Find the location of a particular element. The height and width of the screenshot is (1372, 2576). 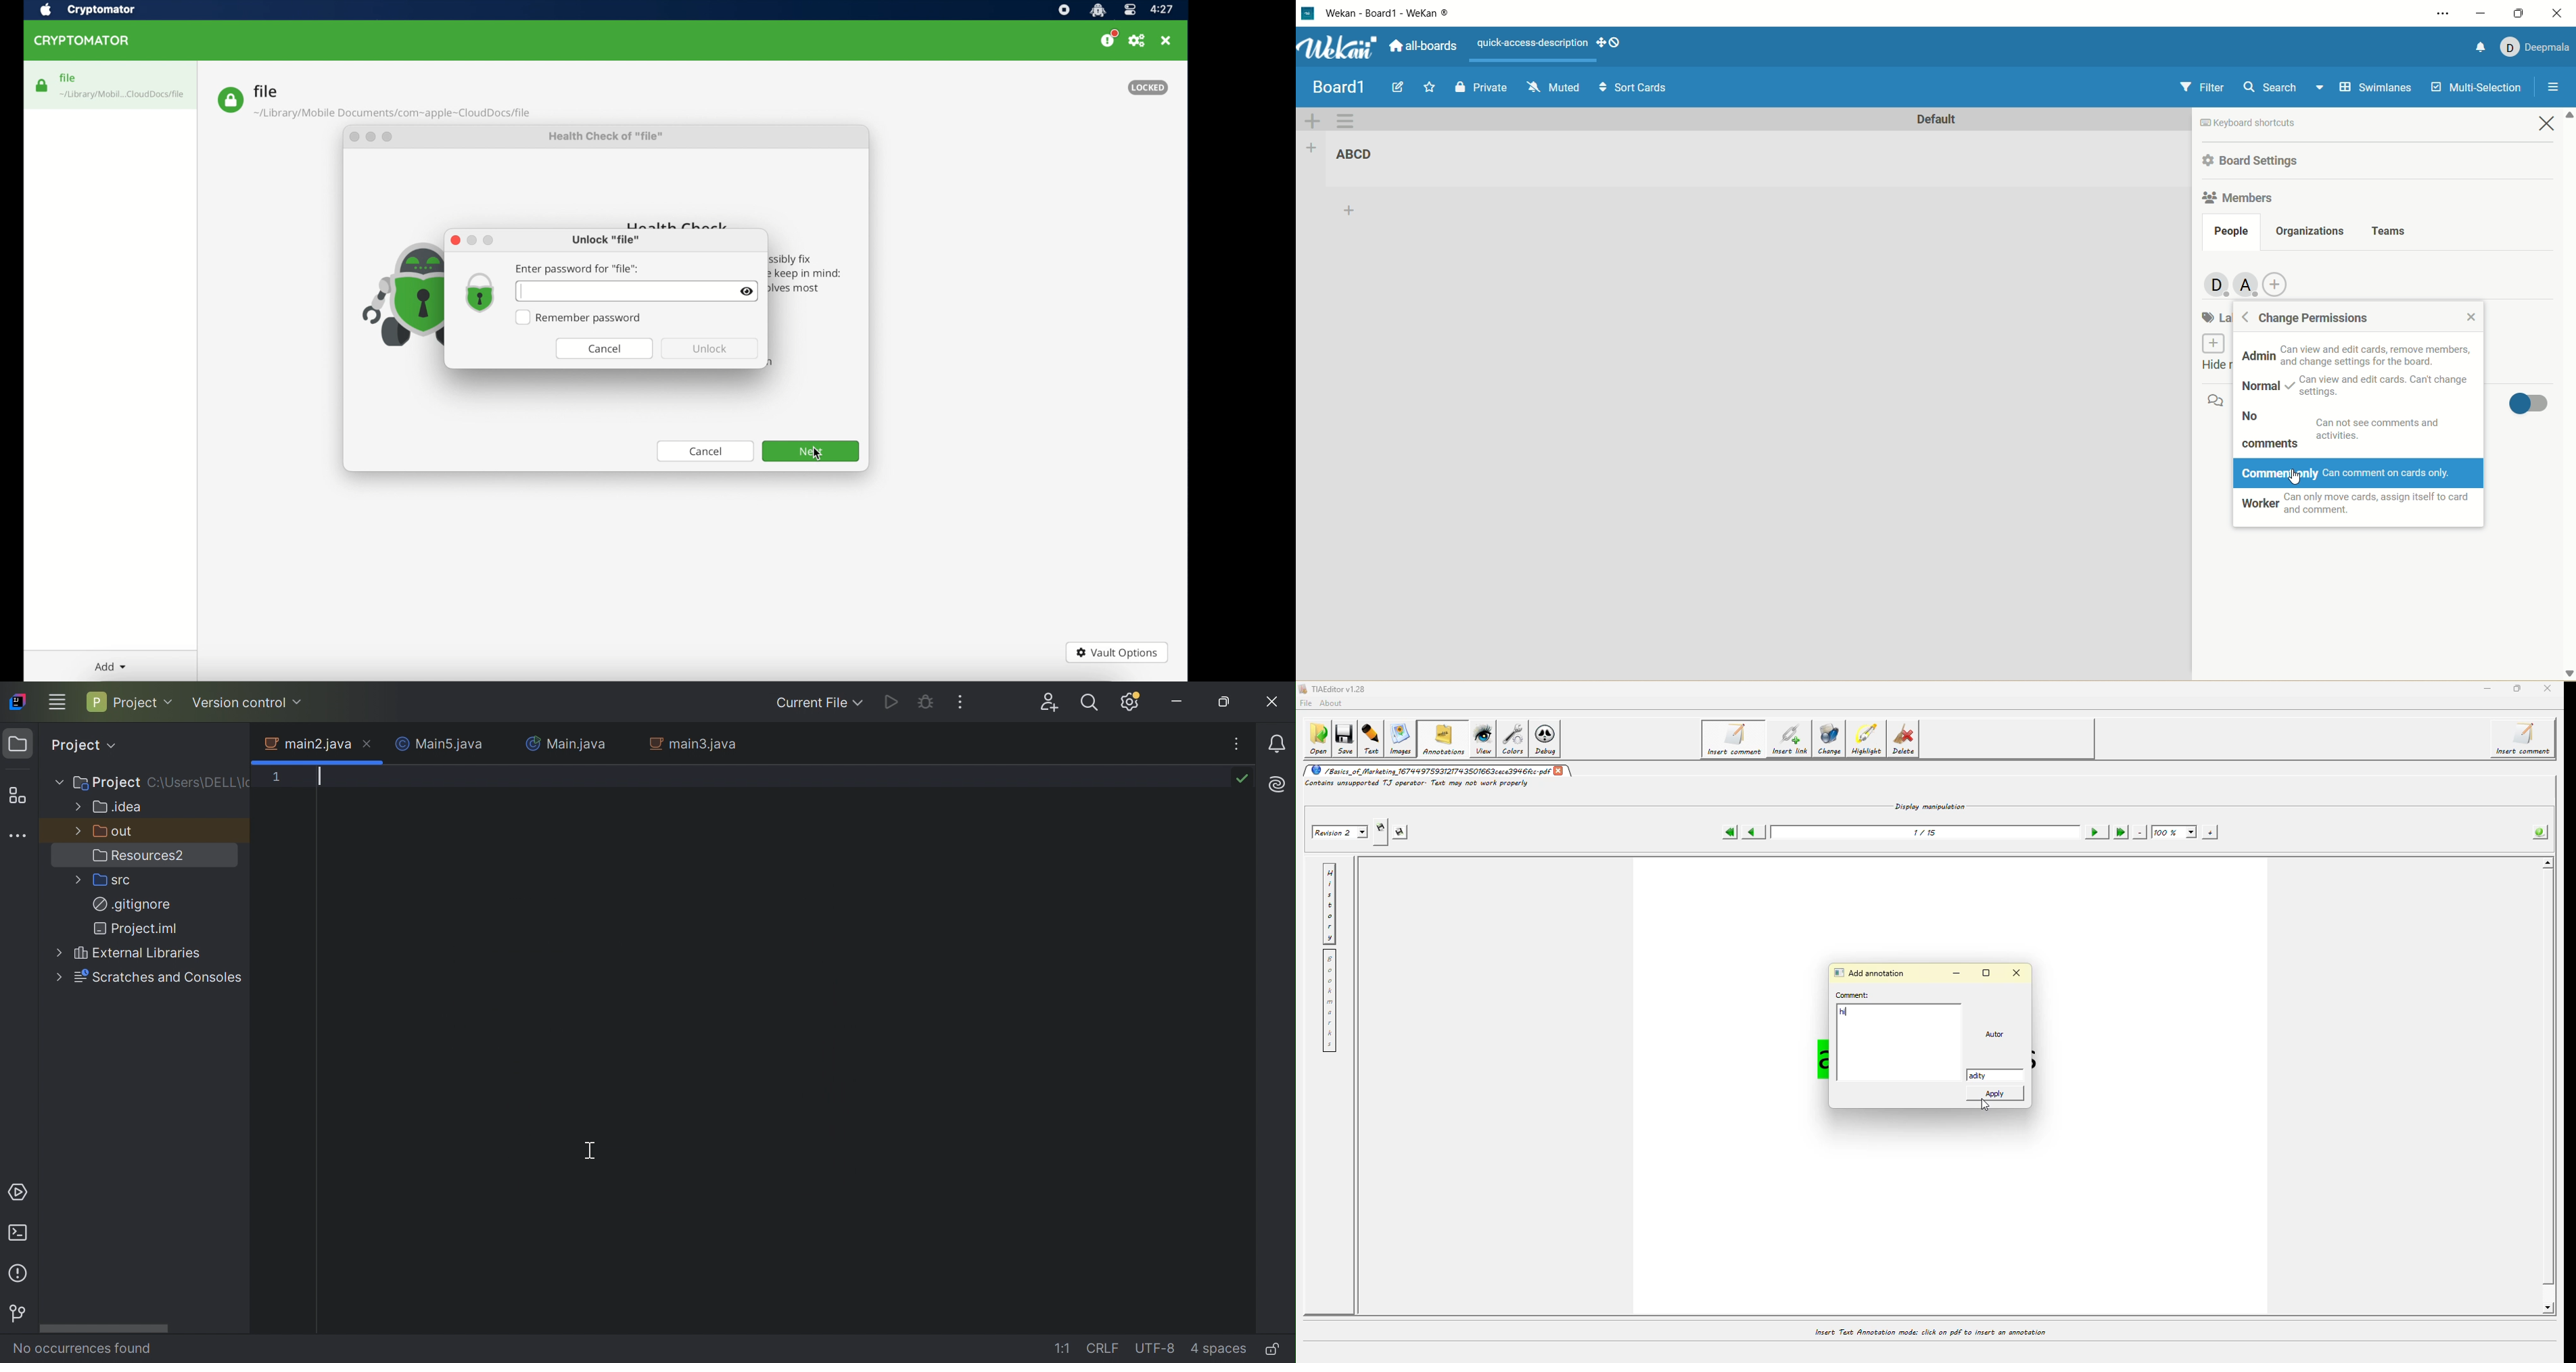

text is located at coordinates (2388, 428).